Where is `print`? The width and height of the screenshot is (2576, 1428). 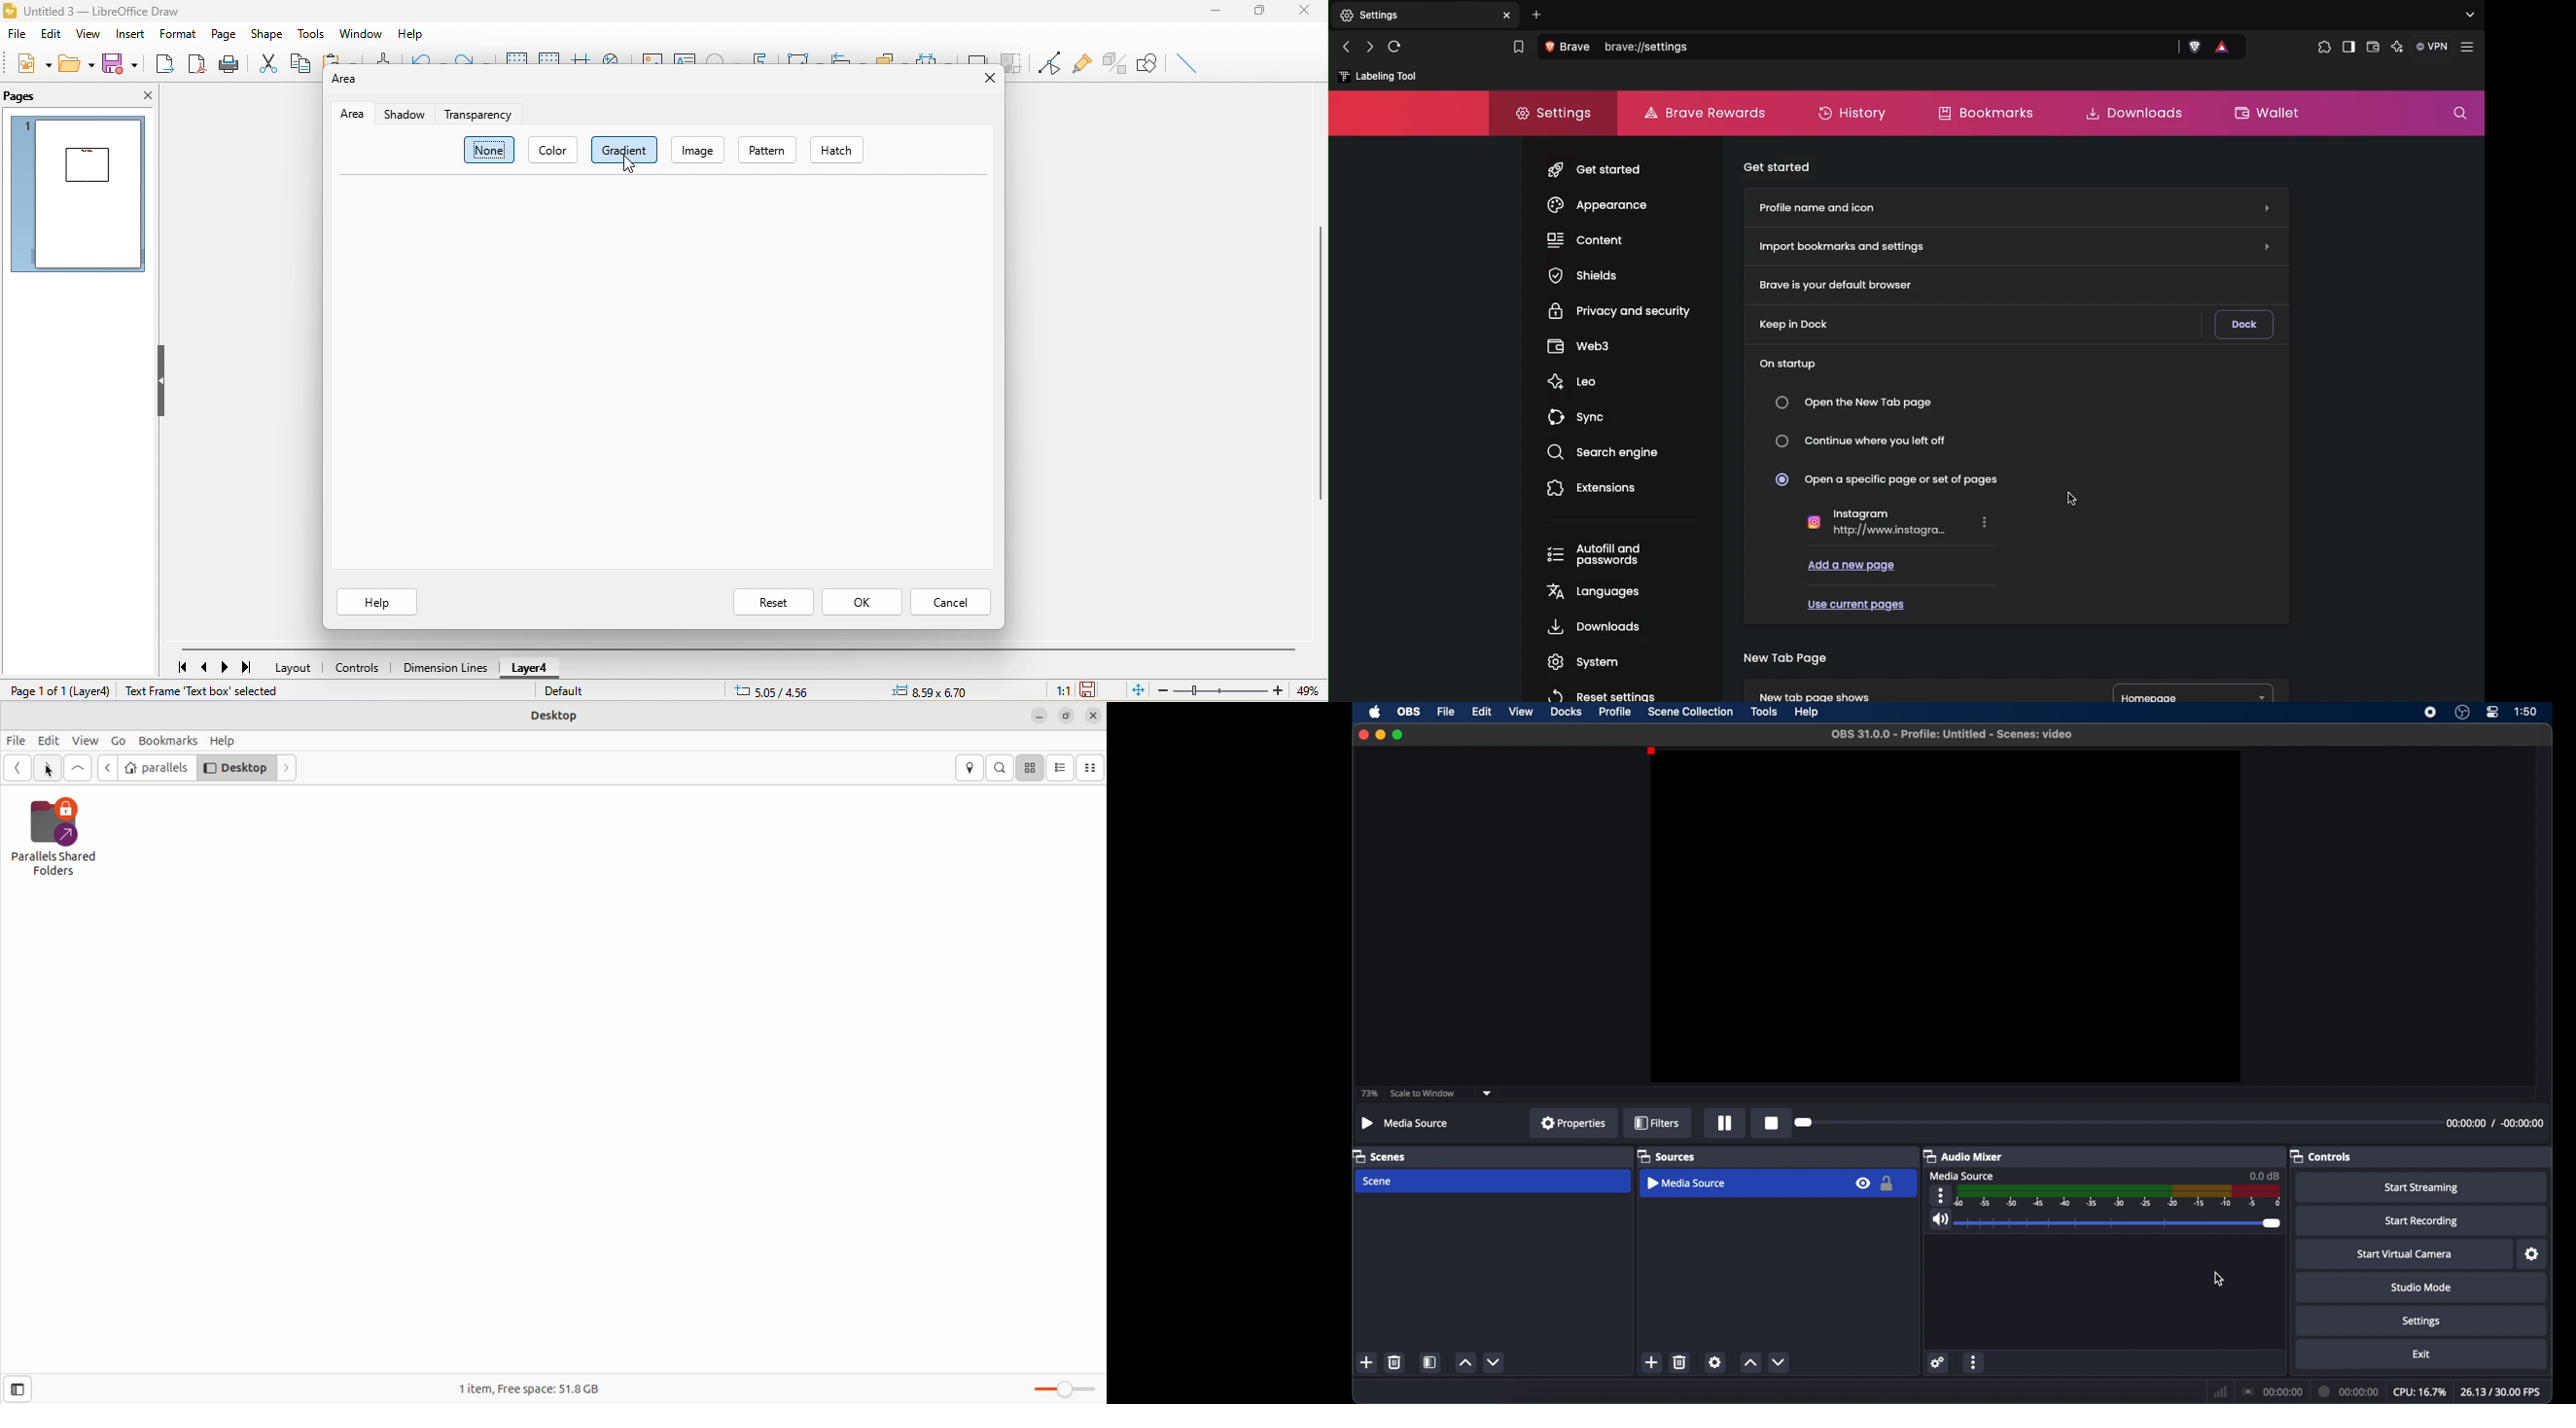 print is located at coordinates (231, 65).